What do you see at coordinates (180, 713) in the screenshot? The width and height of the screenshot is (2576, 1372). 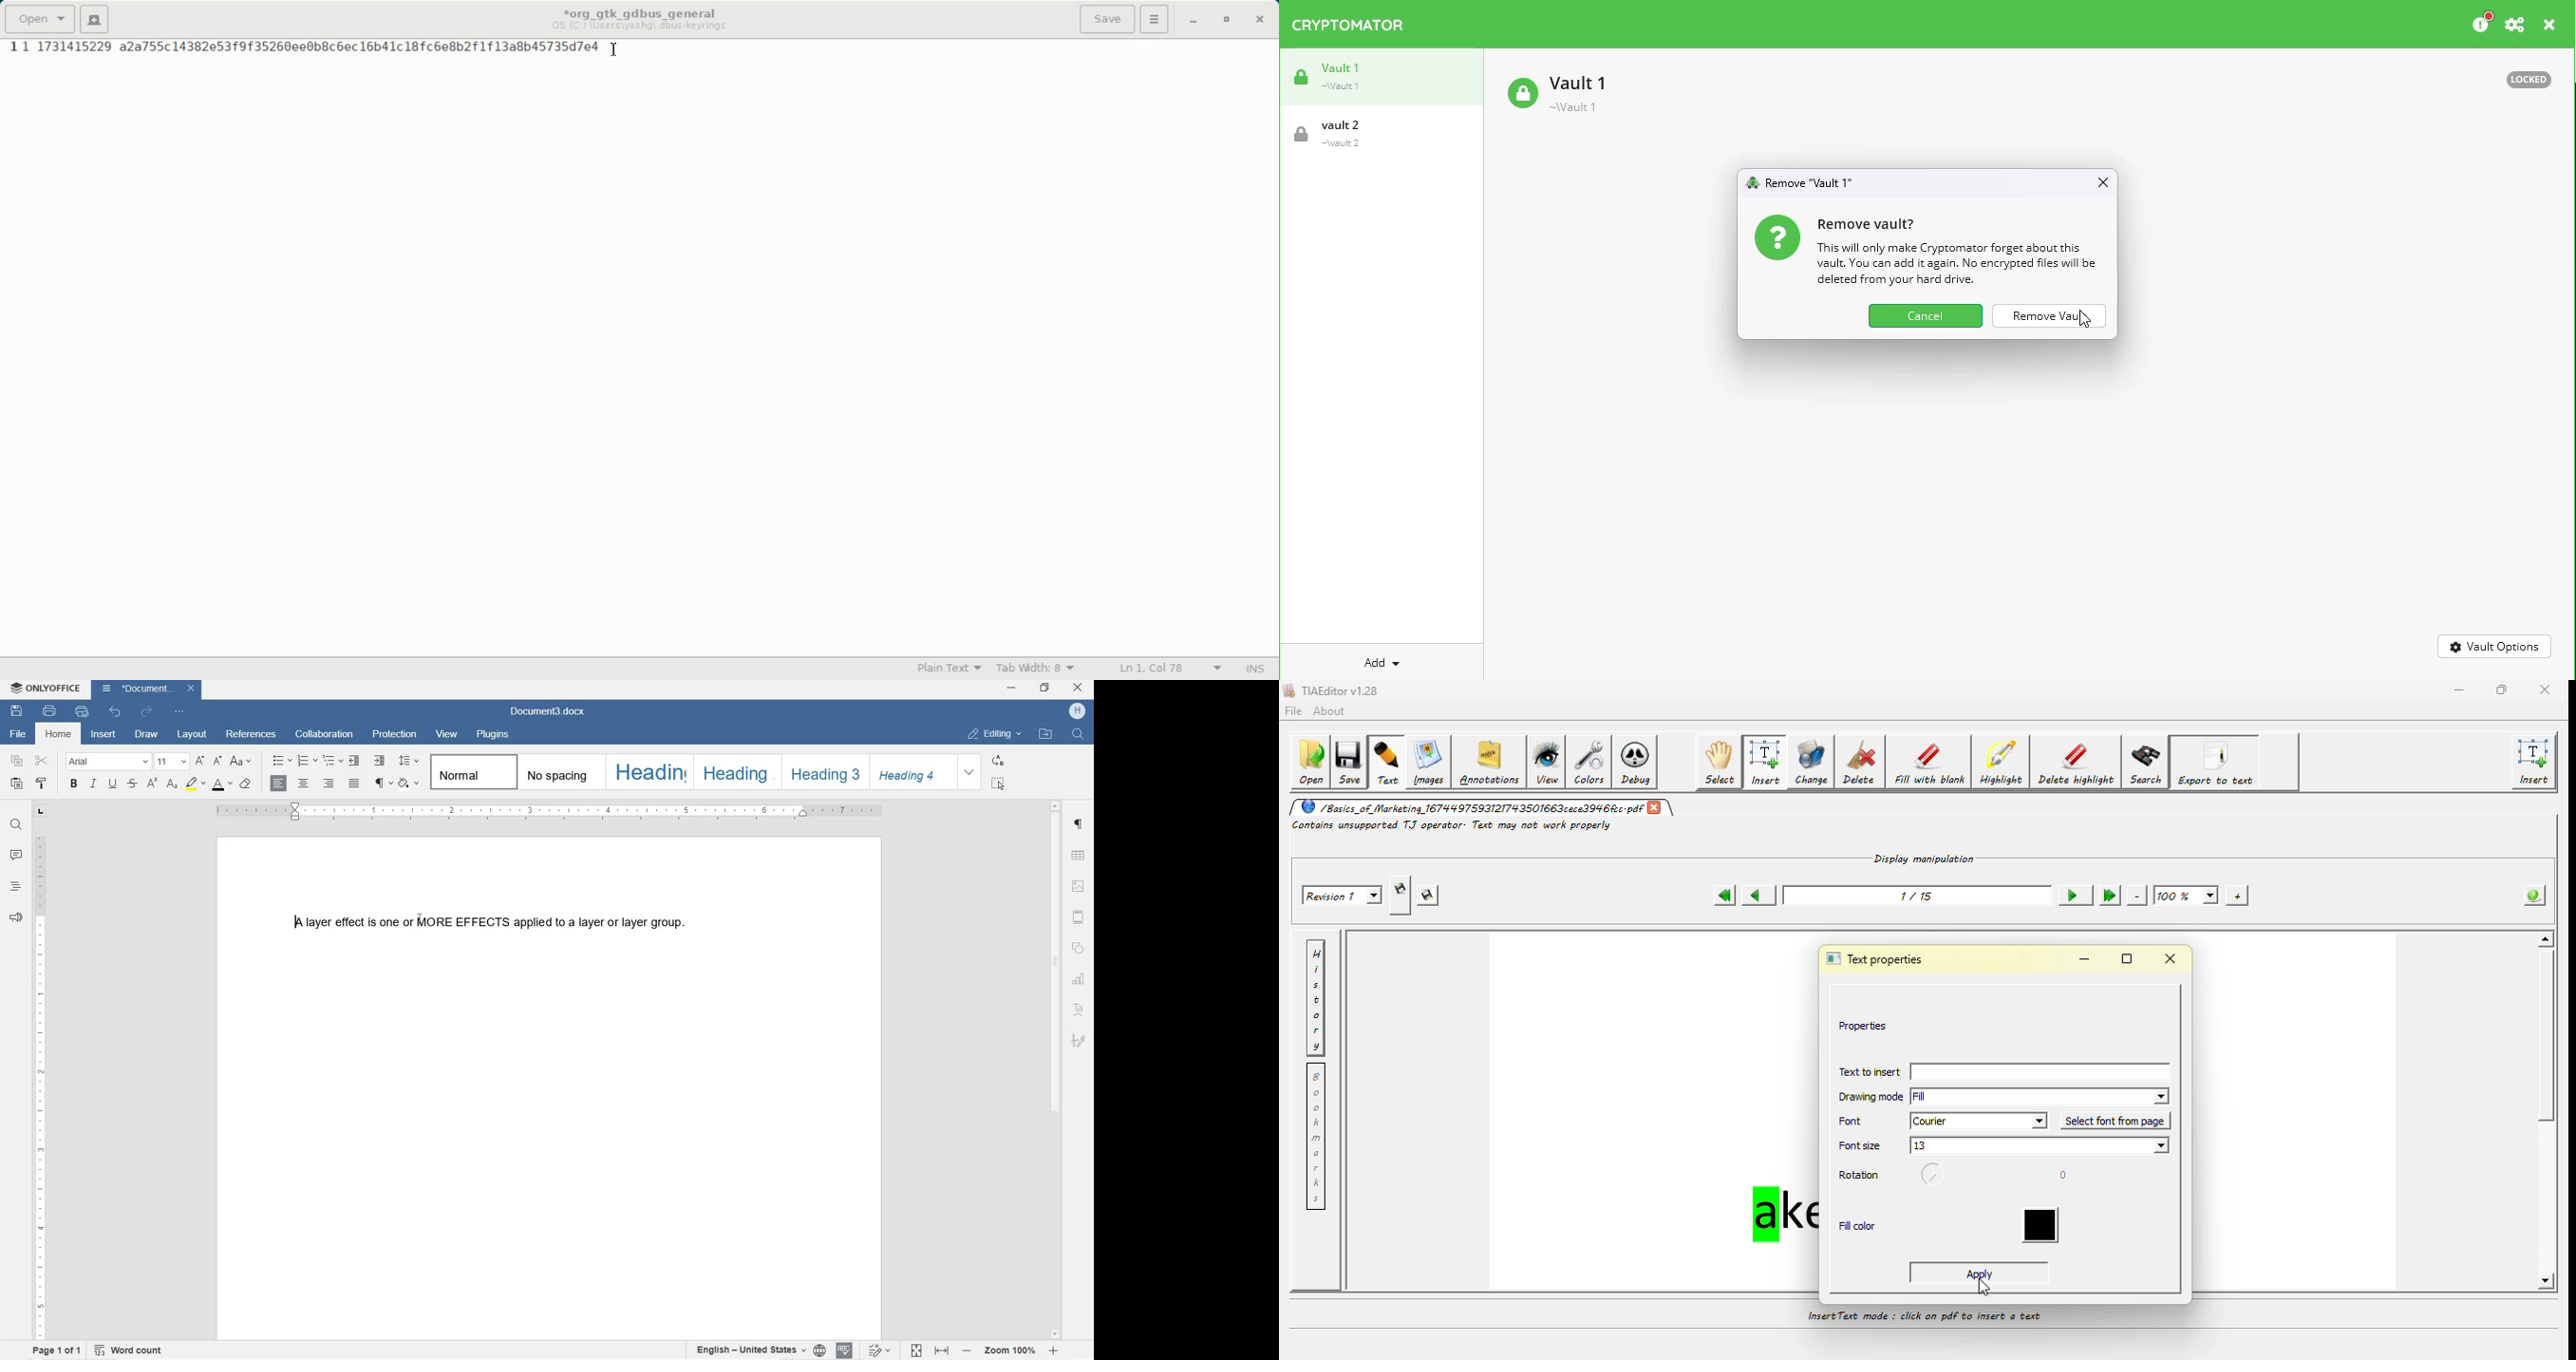 I see `CUSTOMIZE QUICK ACCESS TOOLBAR` at bounding box center [180, 713].